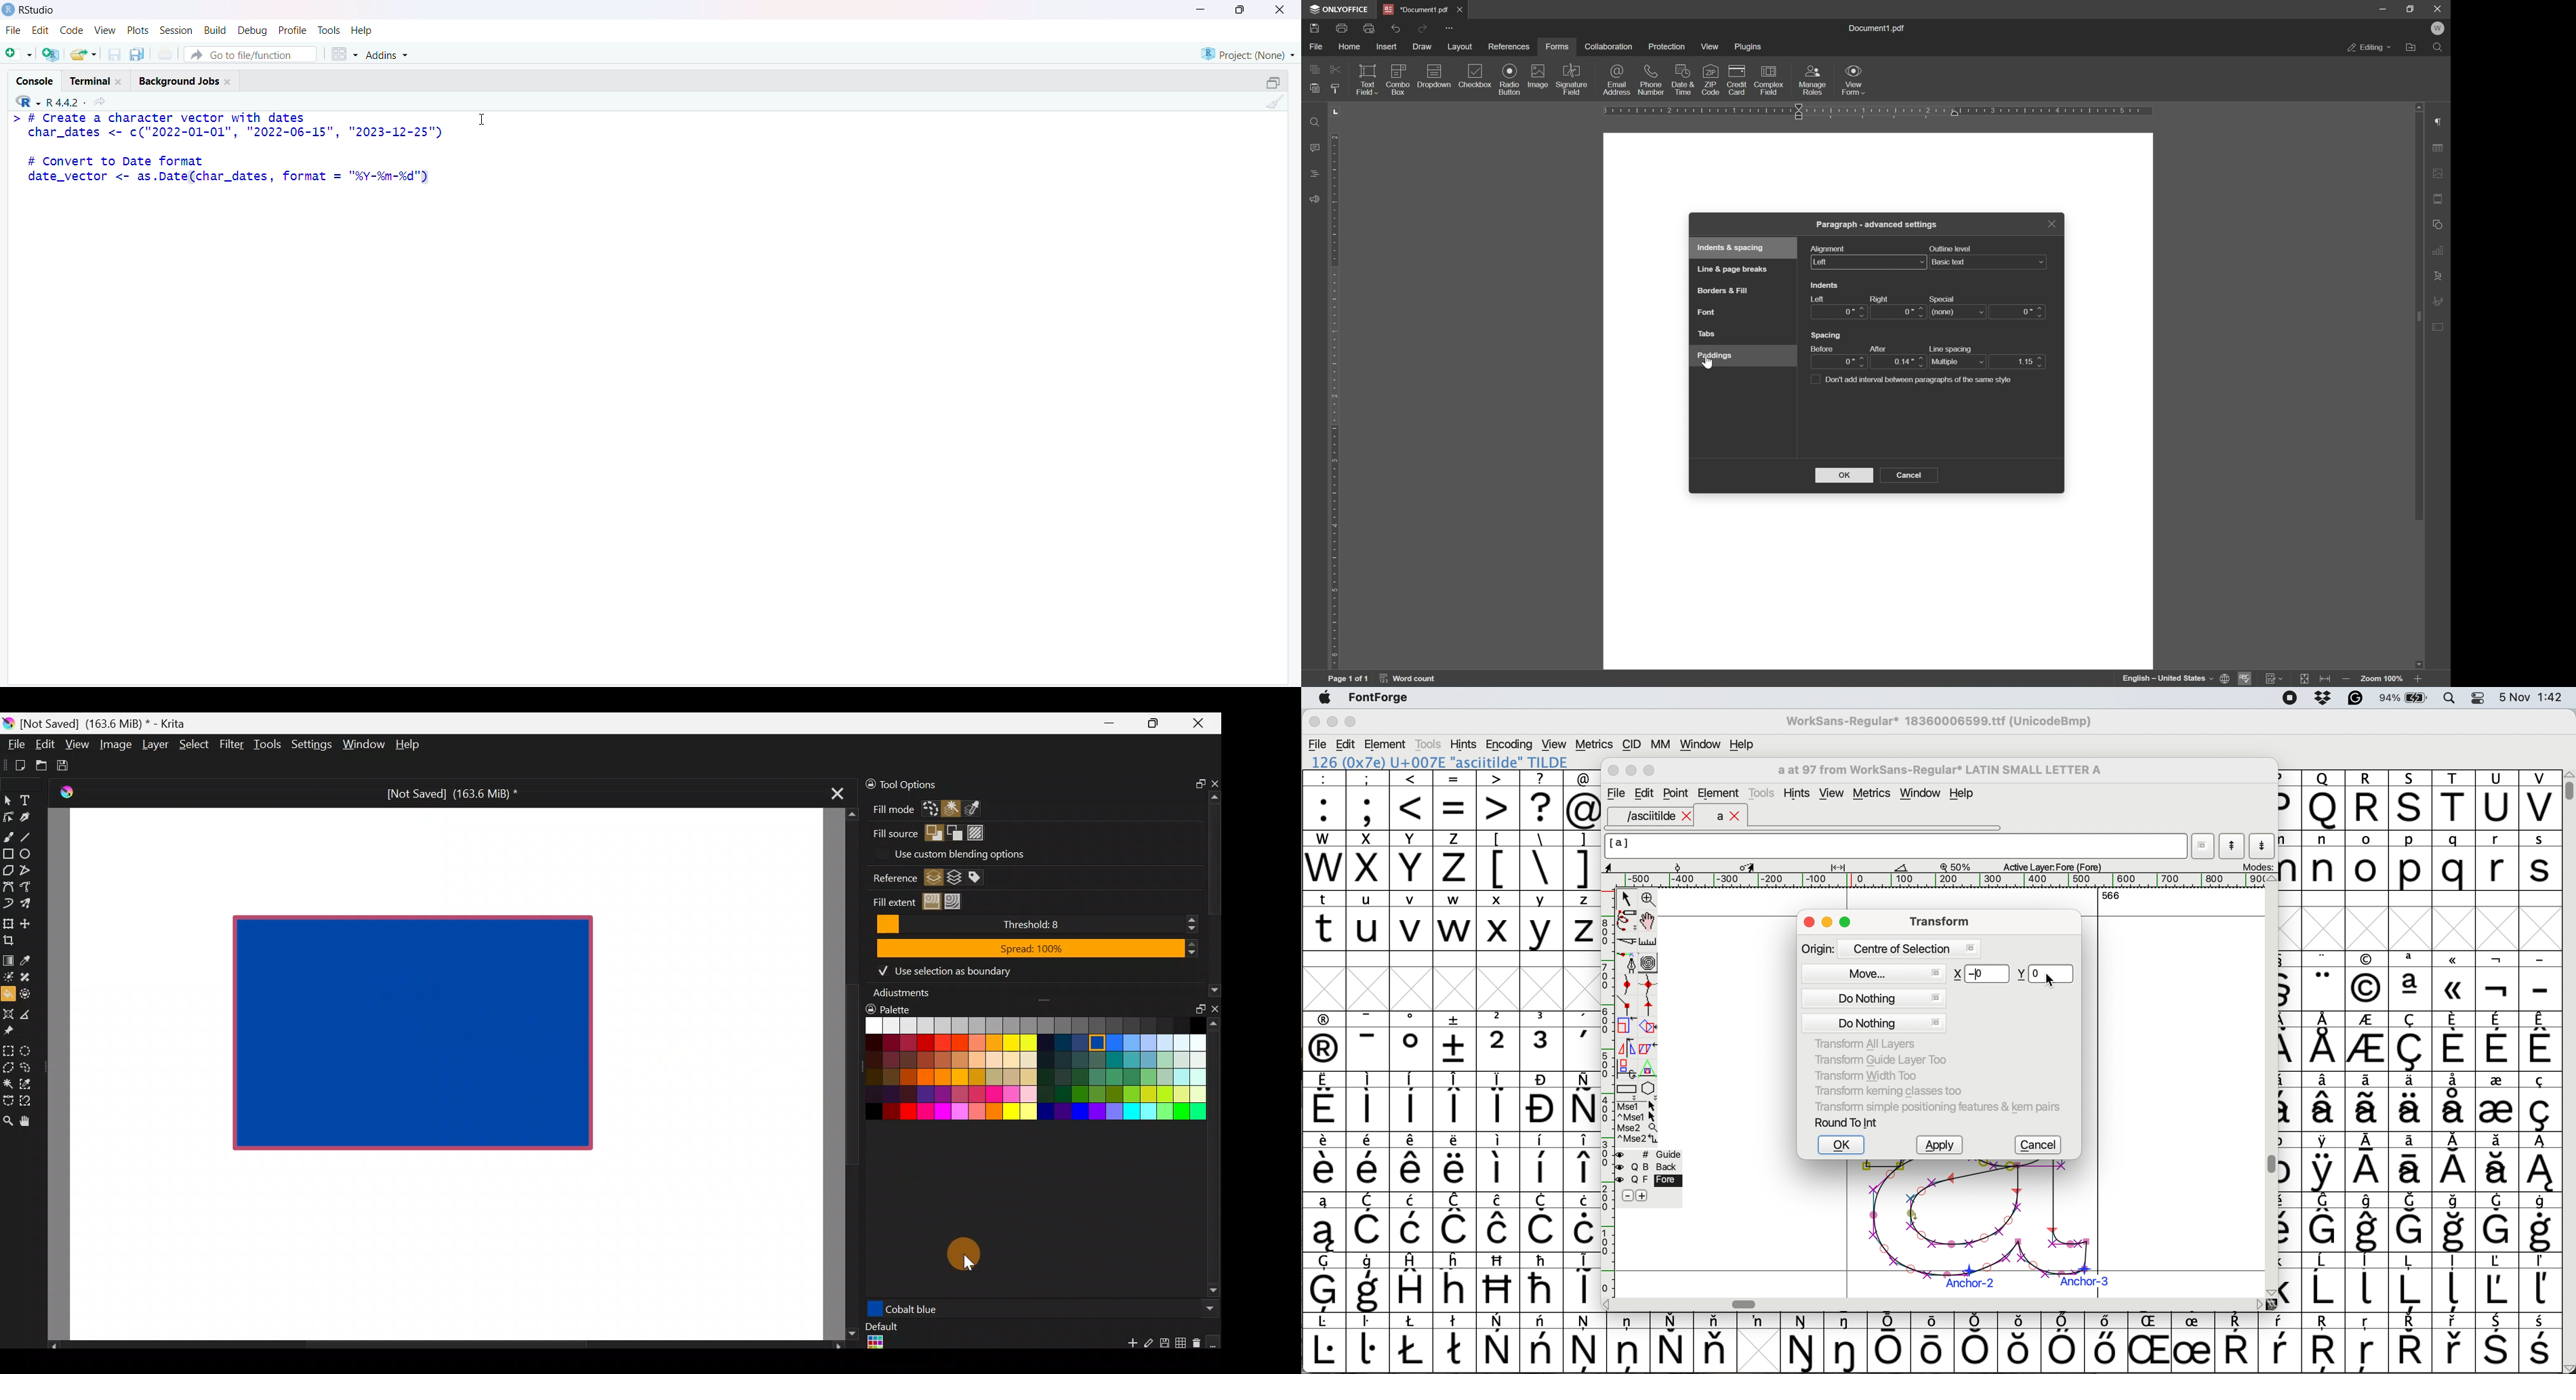 Image resolution: width=2576 pixels, height=1400 pixels. Describe the element at coordinates (1628, 942) in the screenshot. I see `cut splines in two` at that location.